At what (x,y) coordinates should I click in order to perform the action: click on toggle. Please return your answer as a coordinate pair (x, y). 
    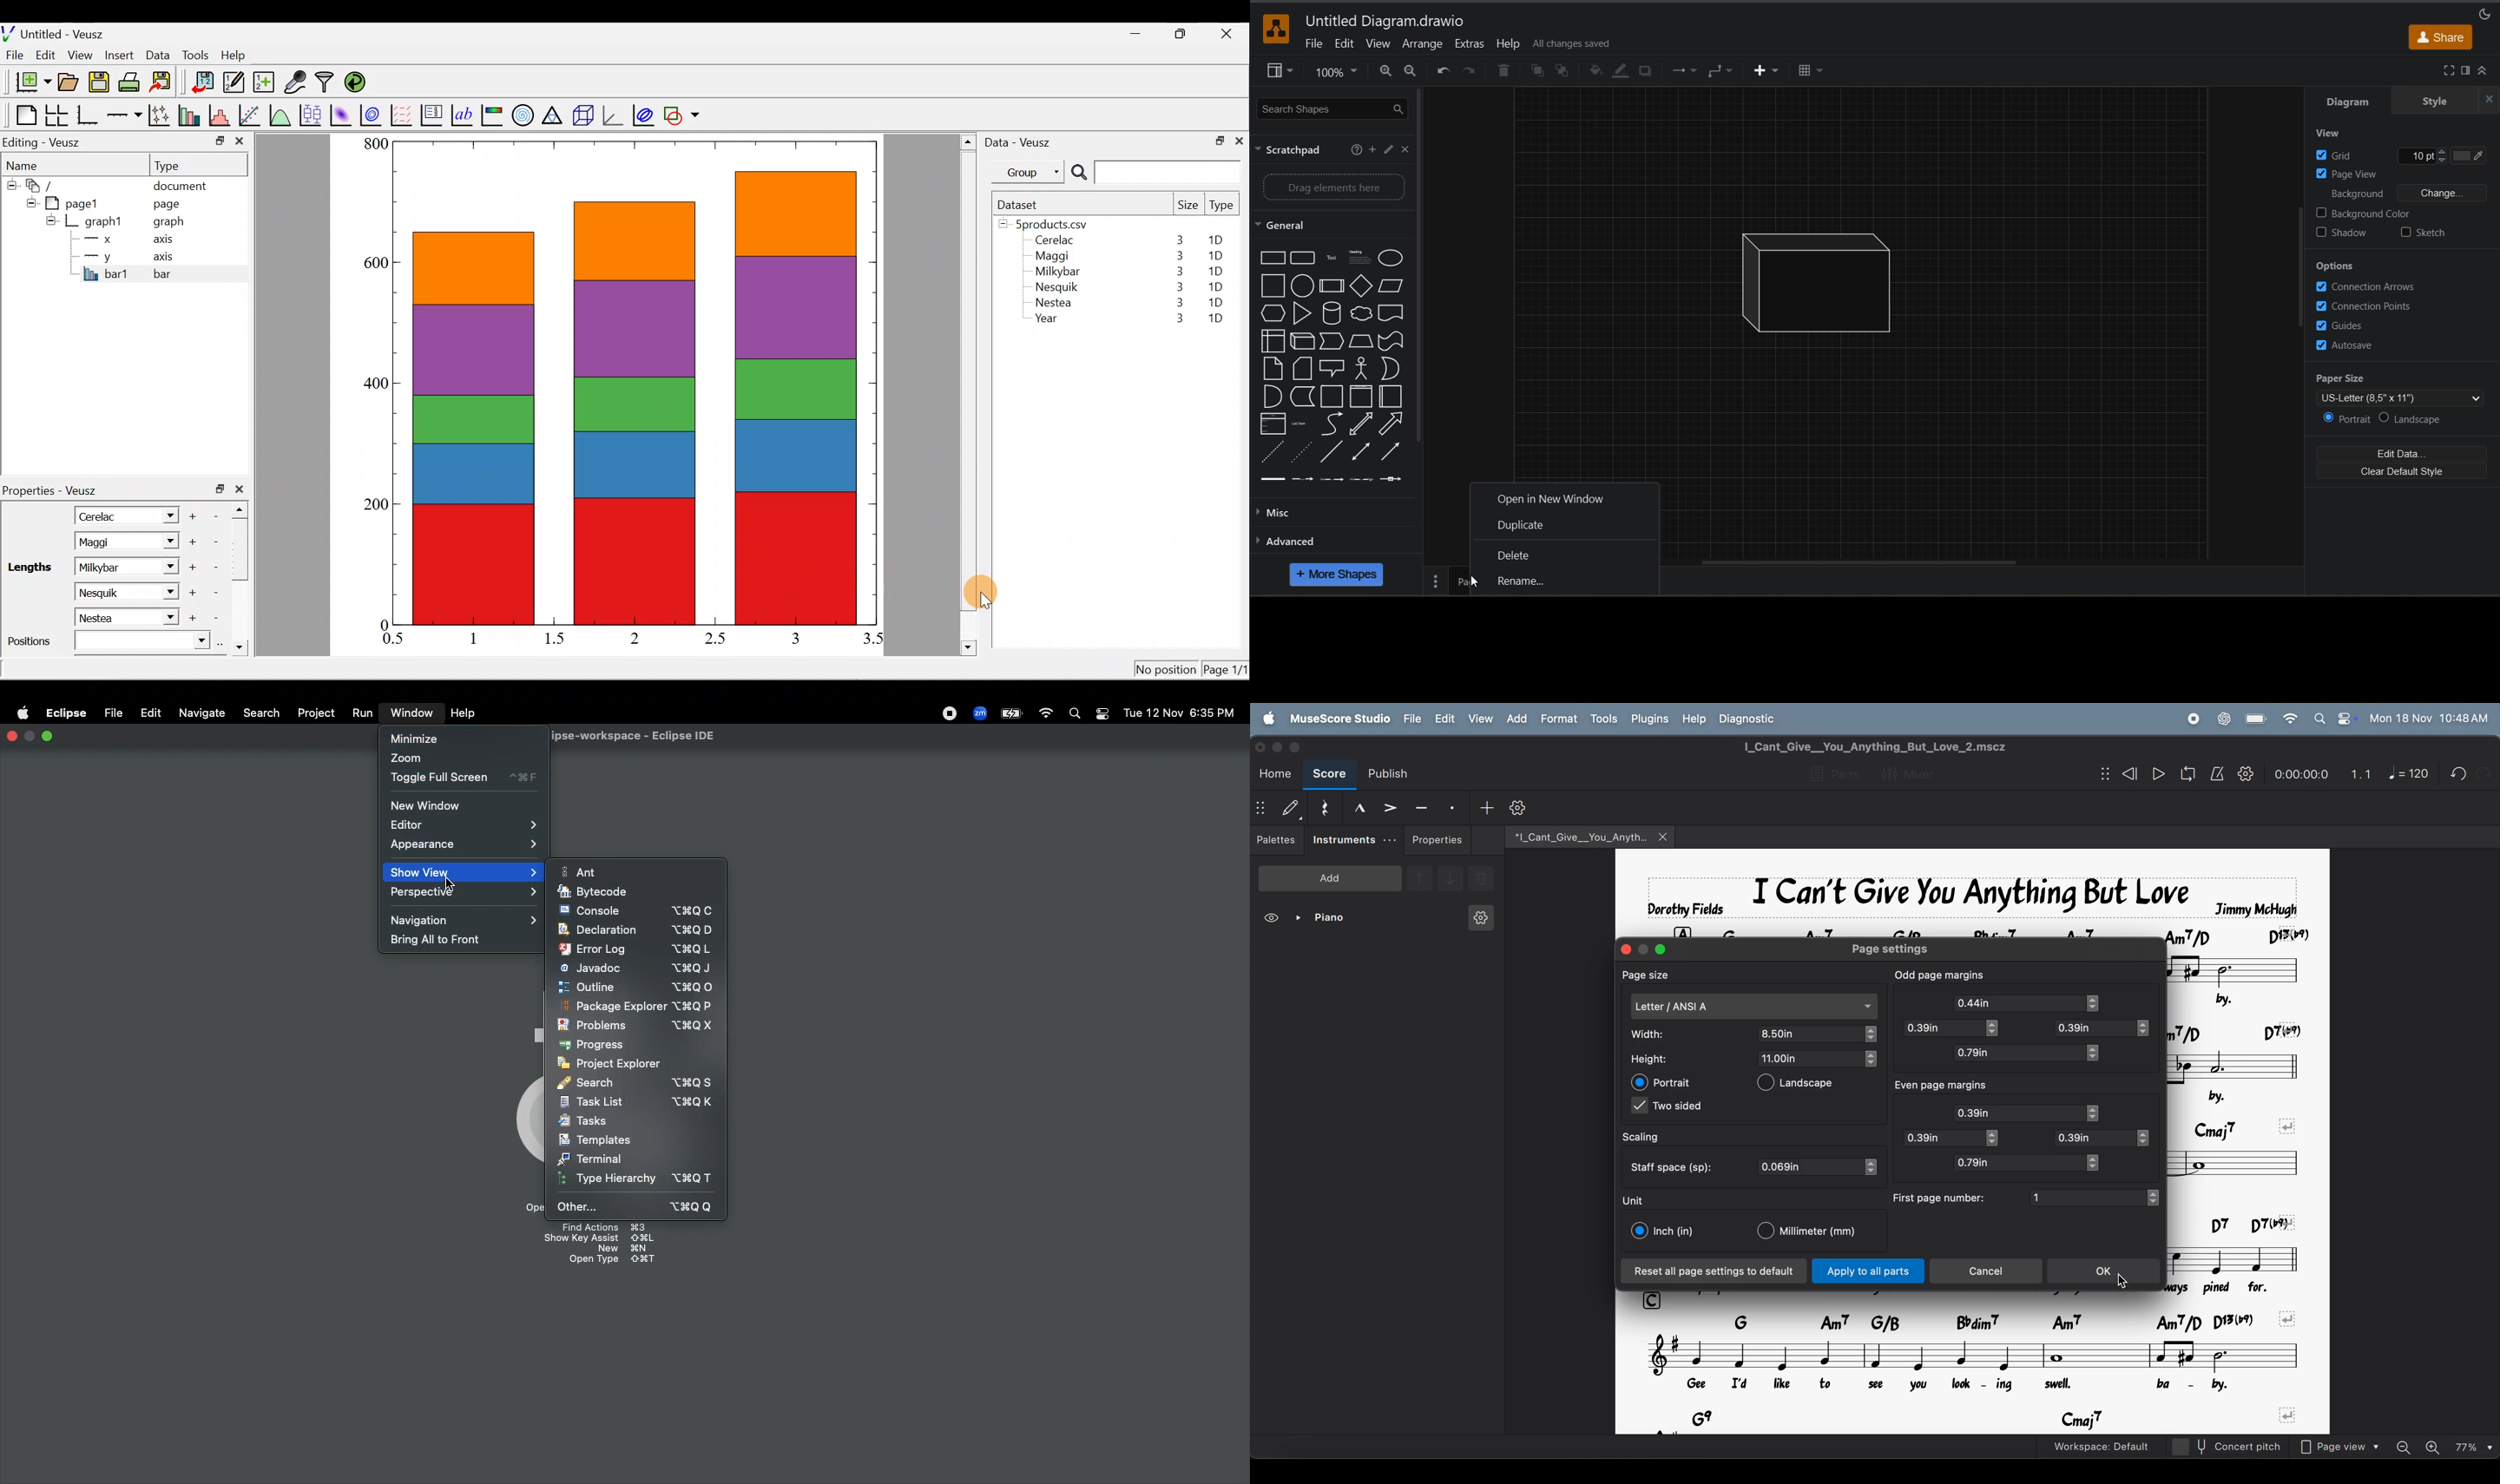
    Looking at the image, I should click on (1996, 1139).